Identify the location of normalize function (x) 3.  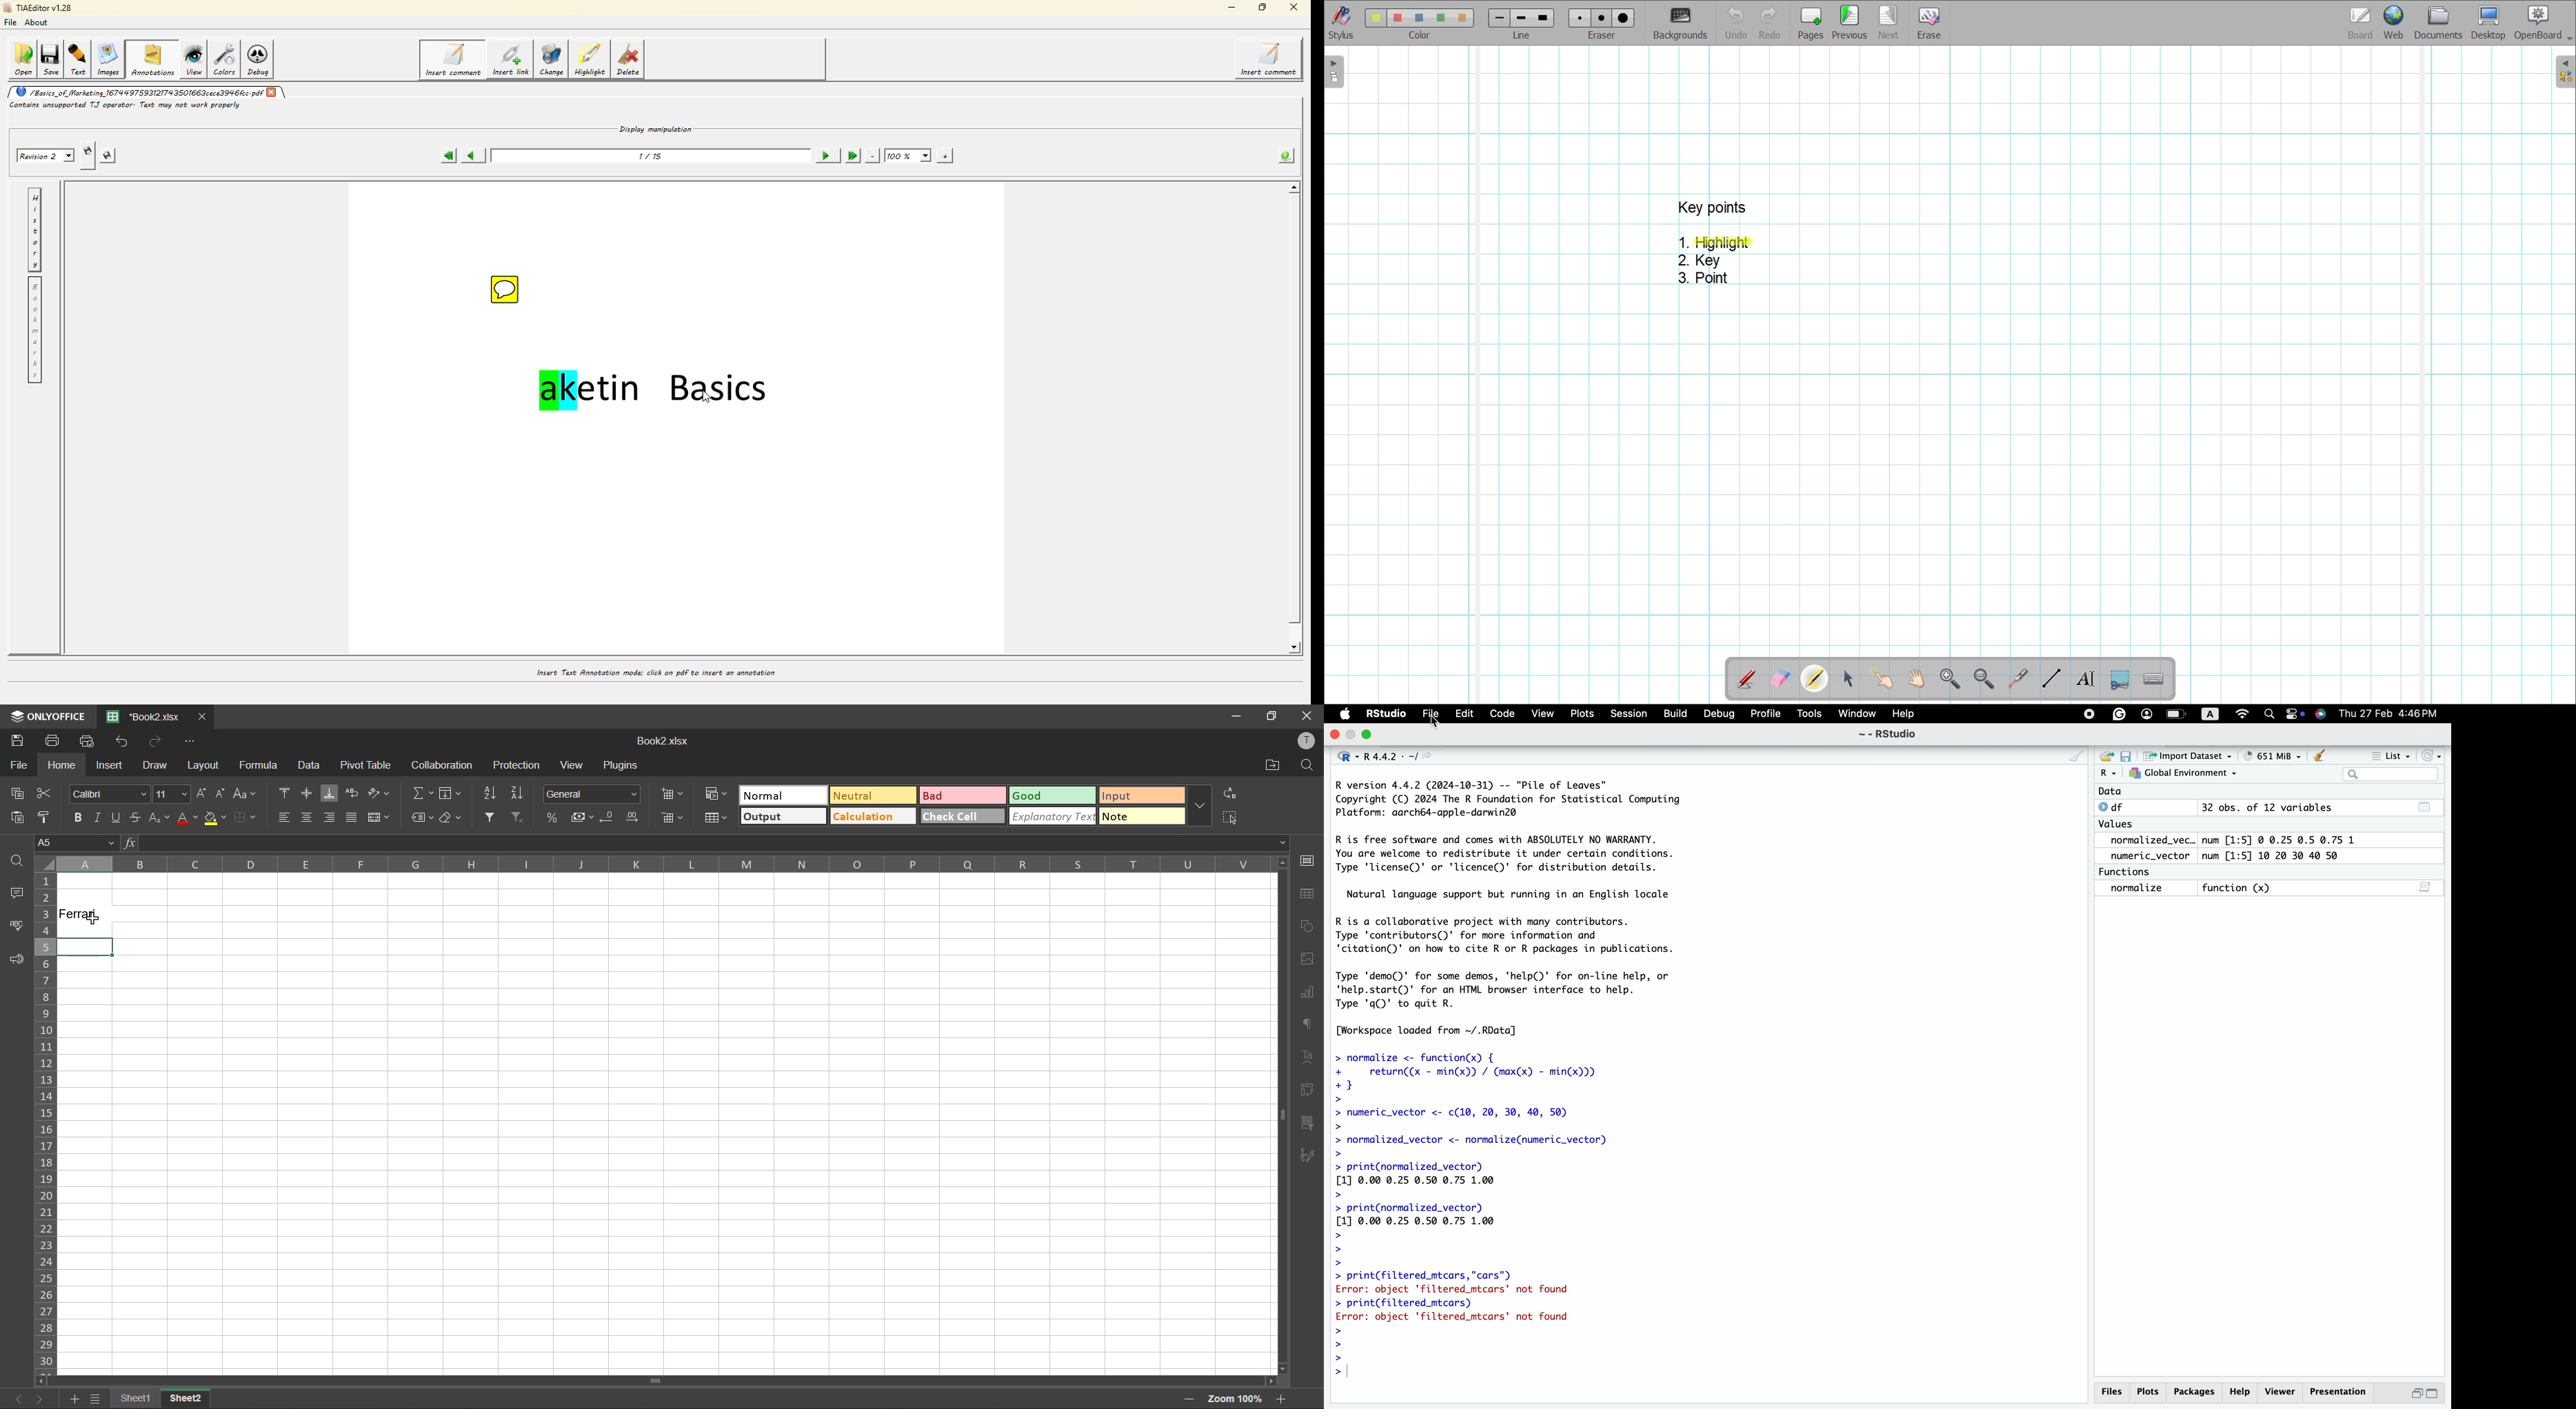
(2270, 890).